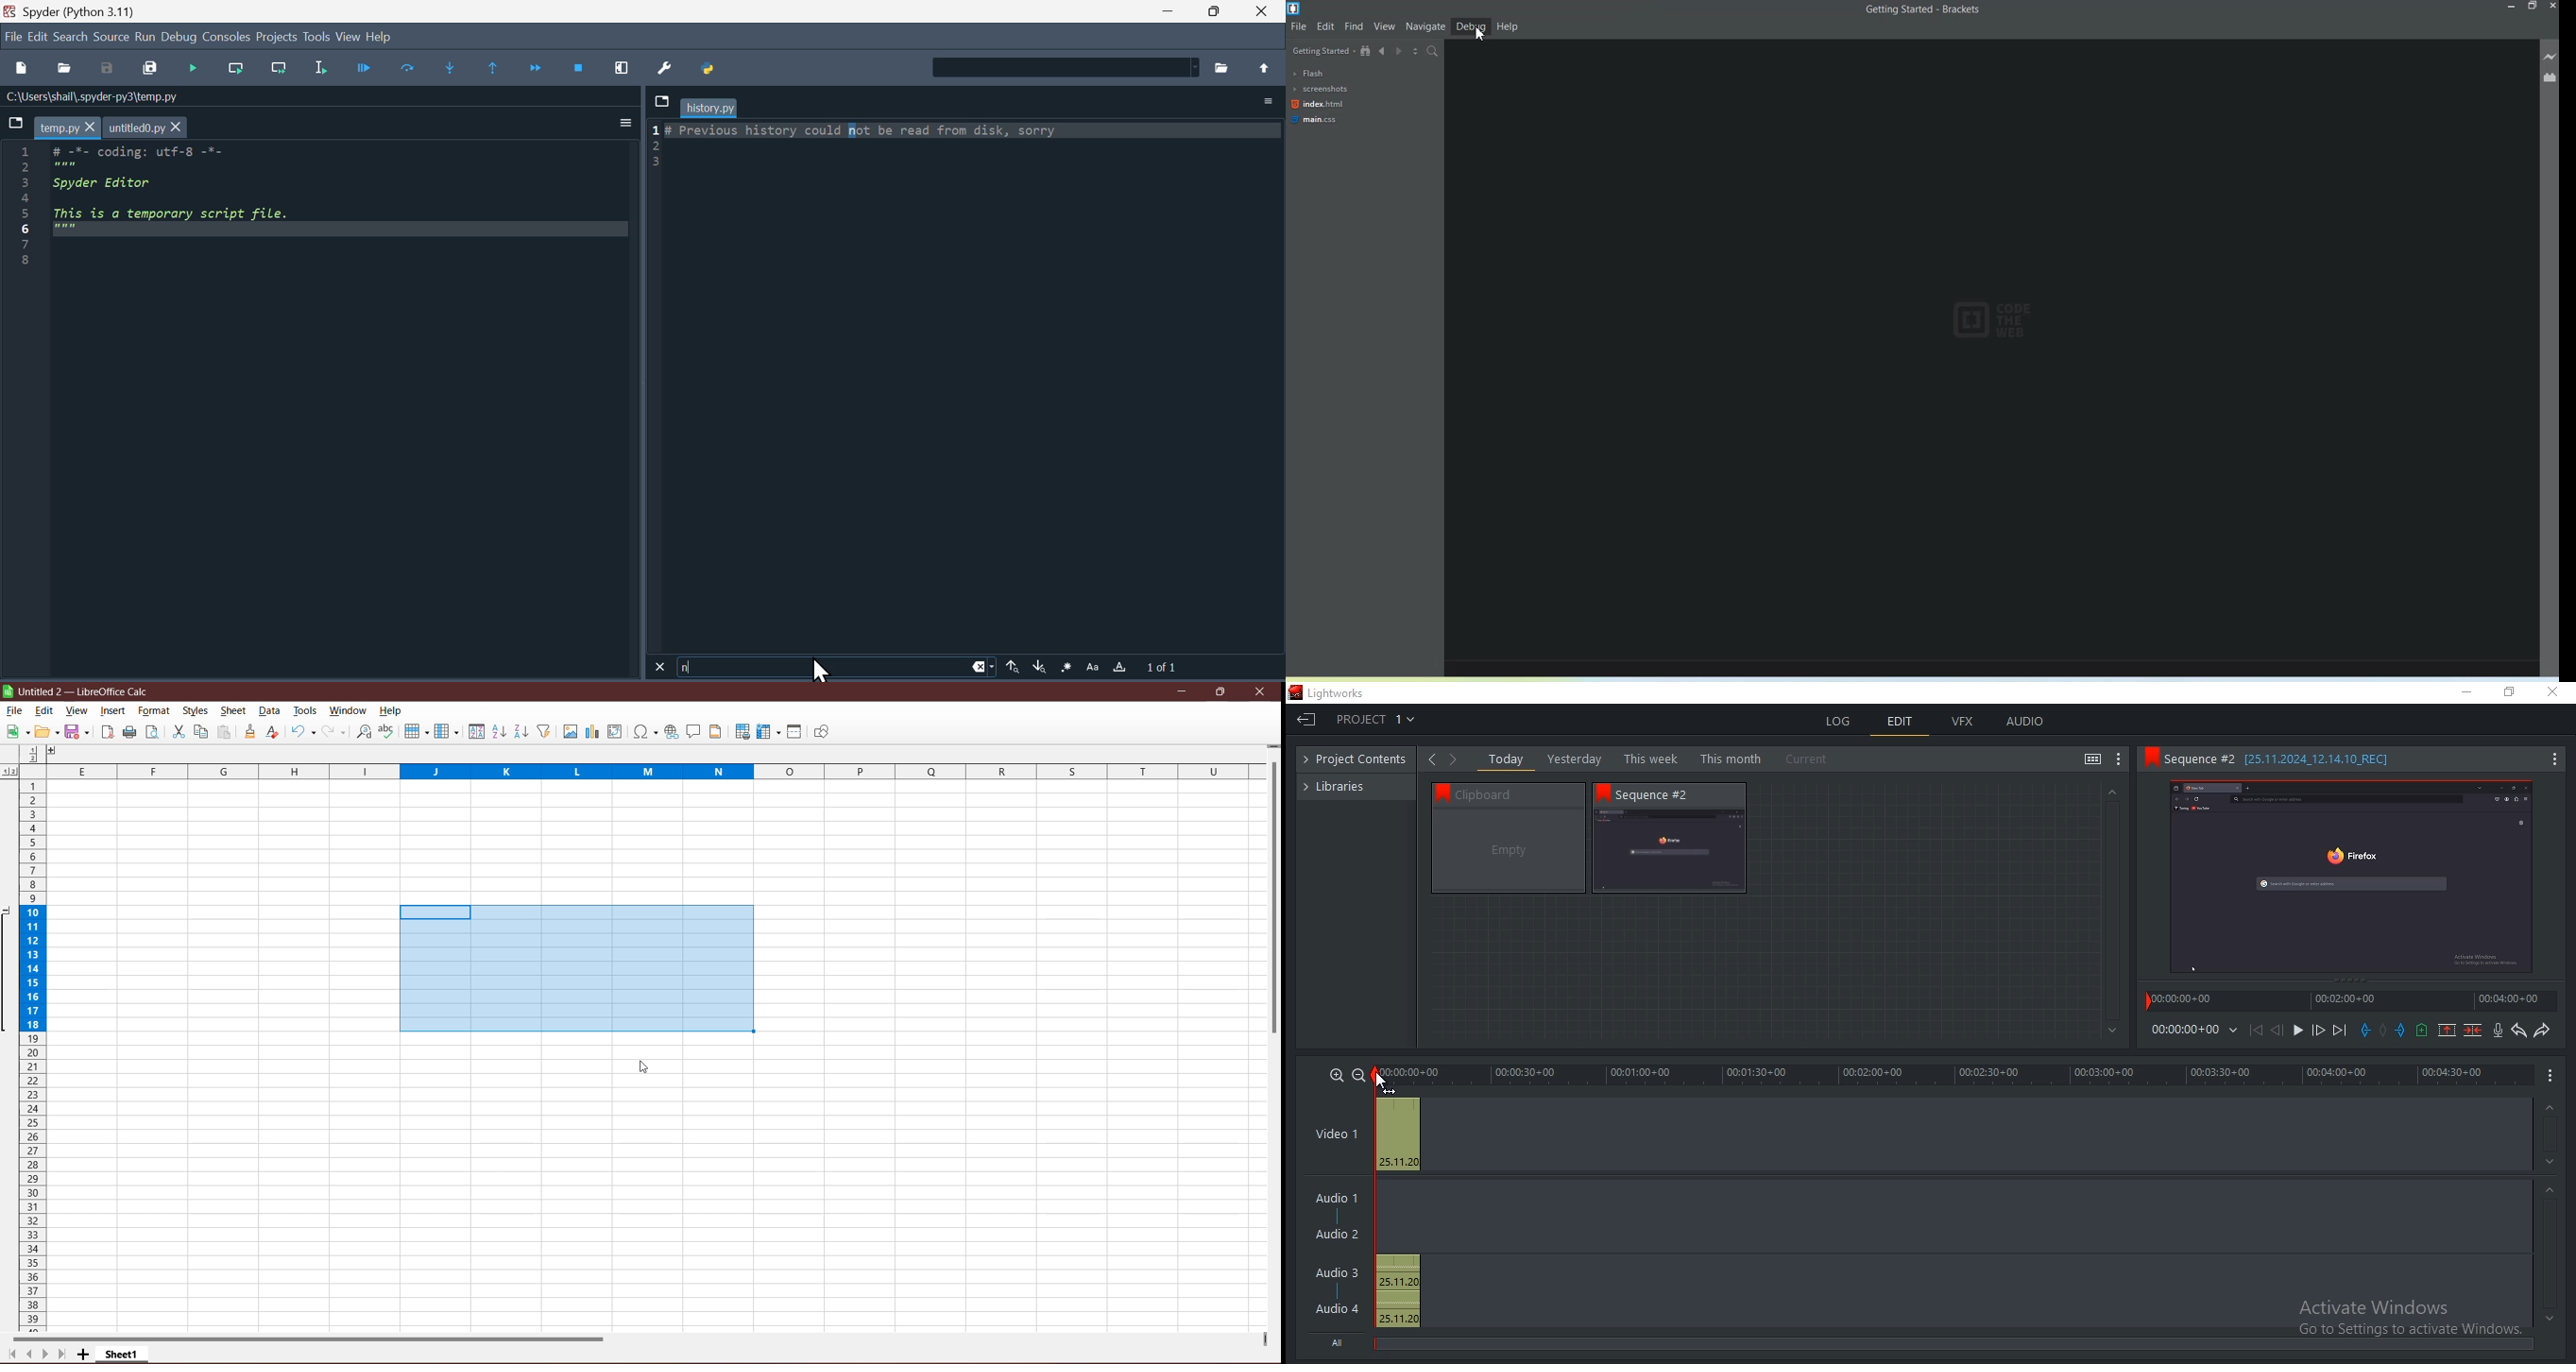  What do you see at coordinates (2298, 1031) in the screenshot?
I see `Play` at bounding box center [2298, 1031].